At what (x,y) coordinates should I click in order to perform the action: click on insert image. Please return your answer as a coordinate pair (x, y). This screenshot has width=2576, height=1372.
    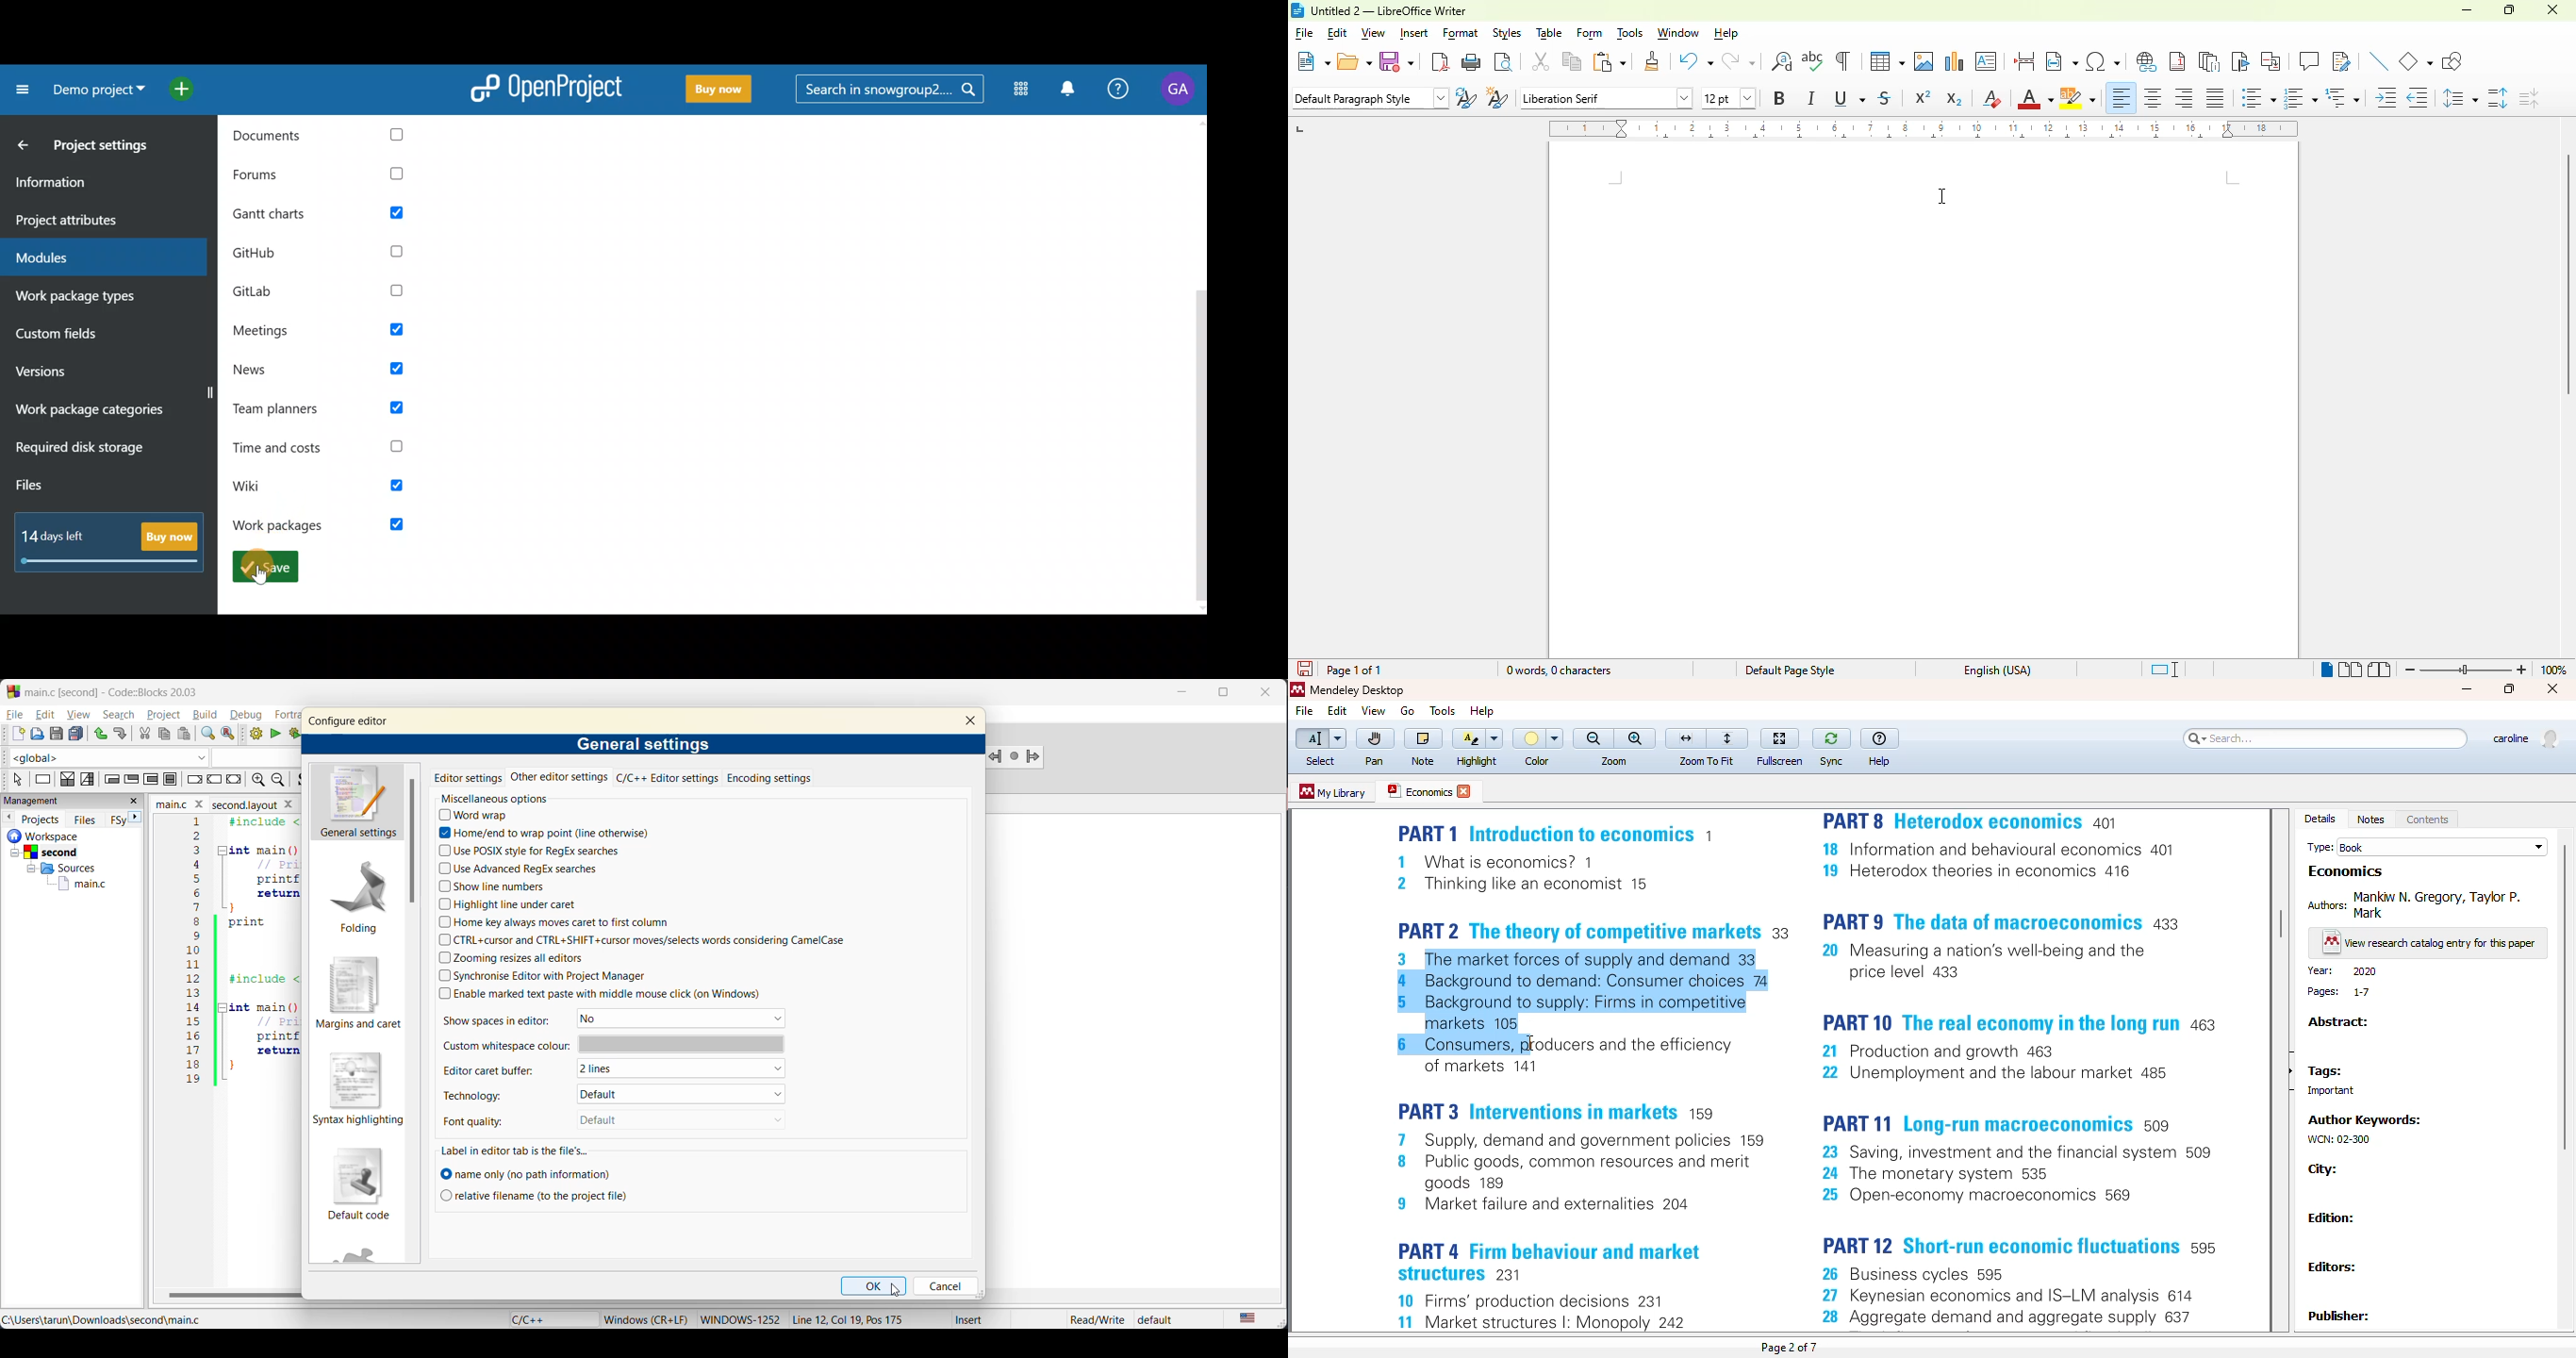
    Looking at the image, I should click on (1924, 61).